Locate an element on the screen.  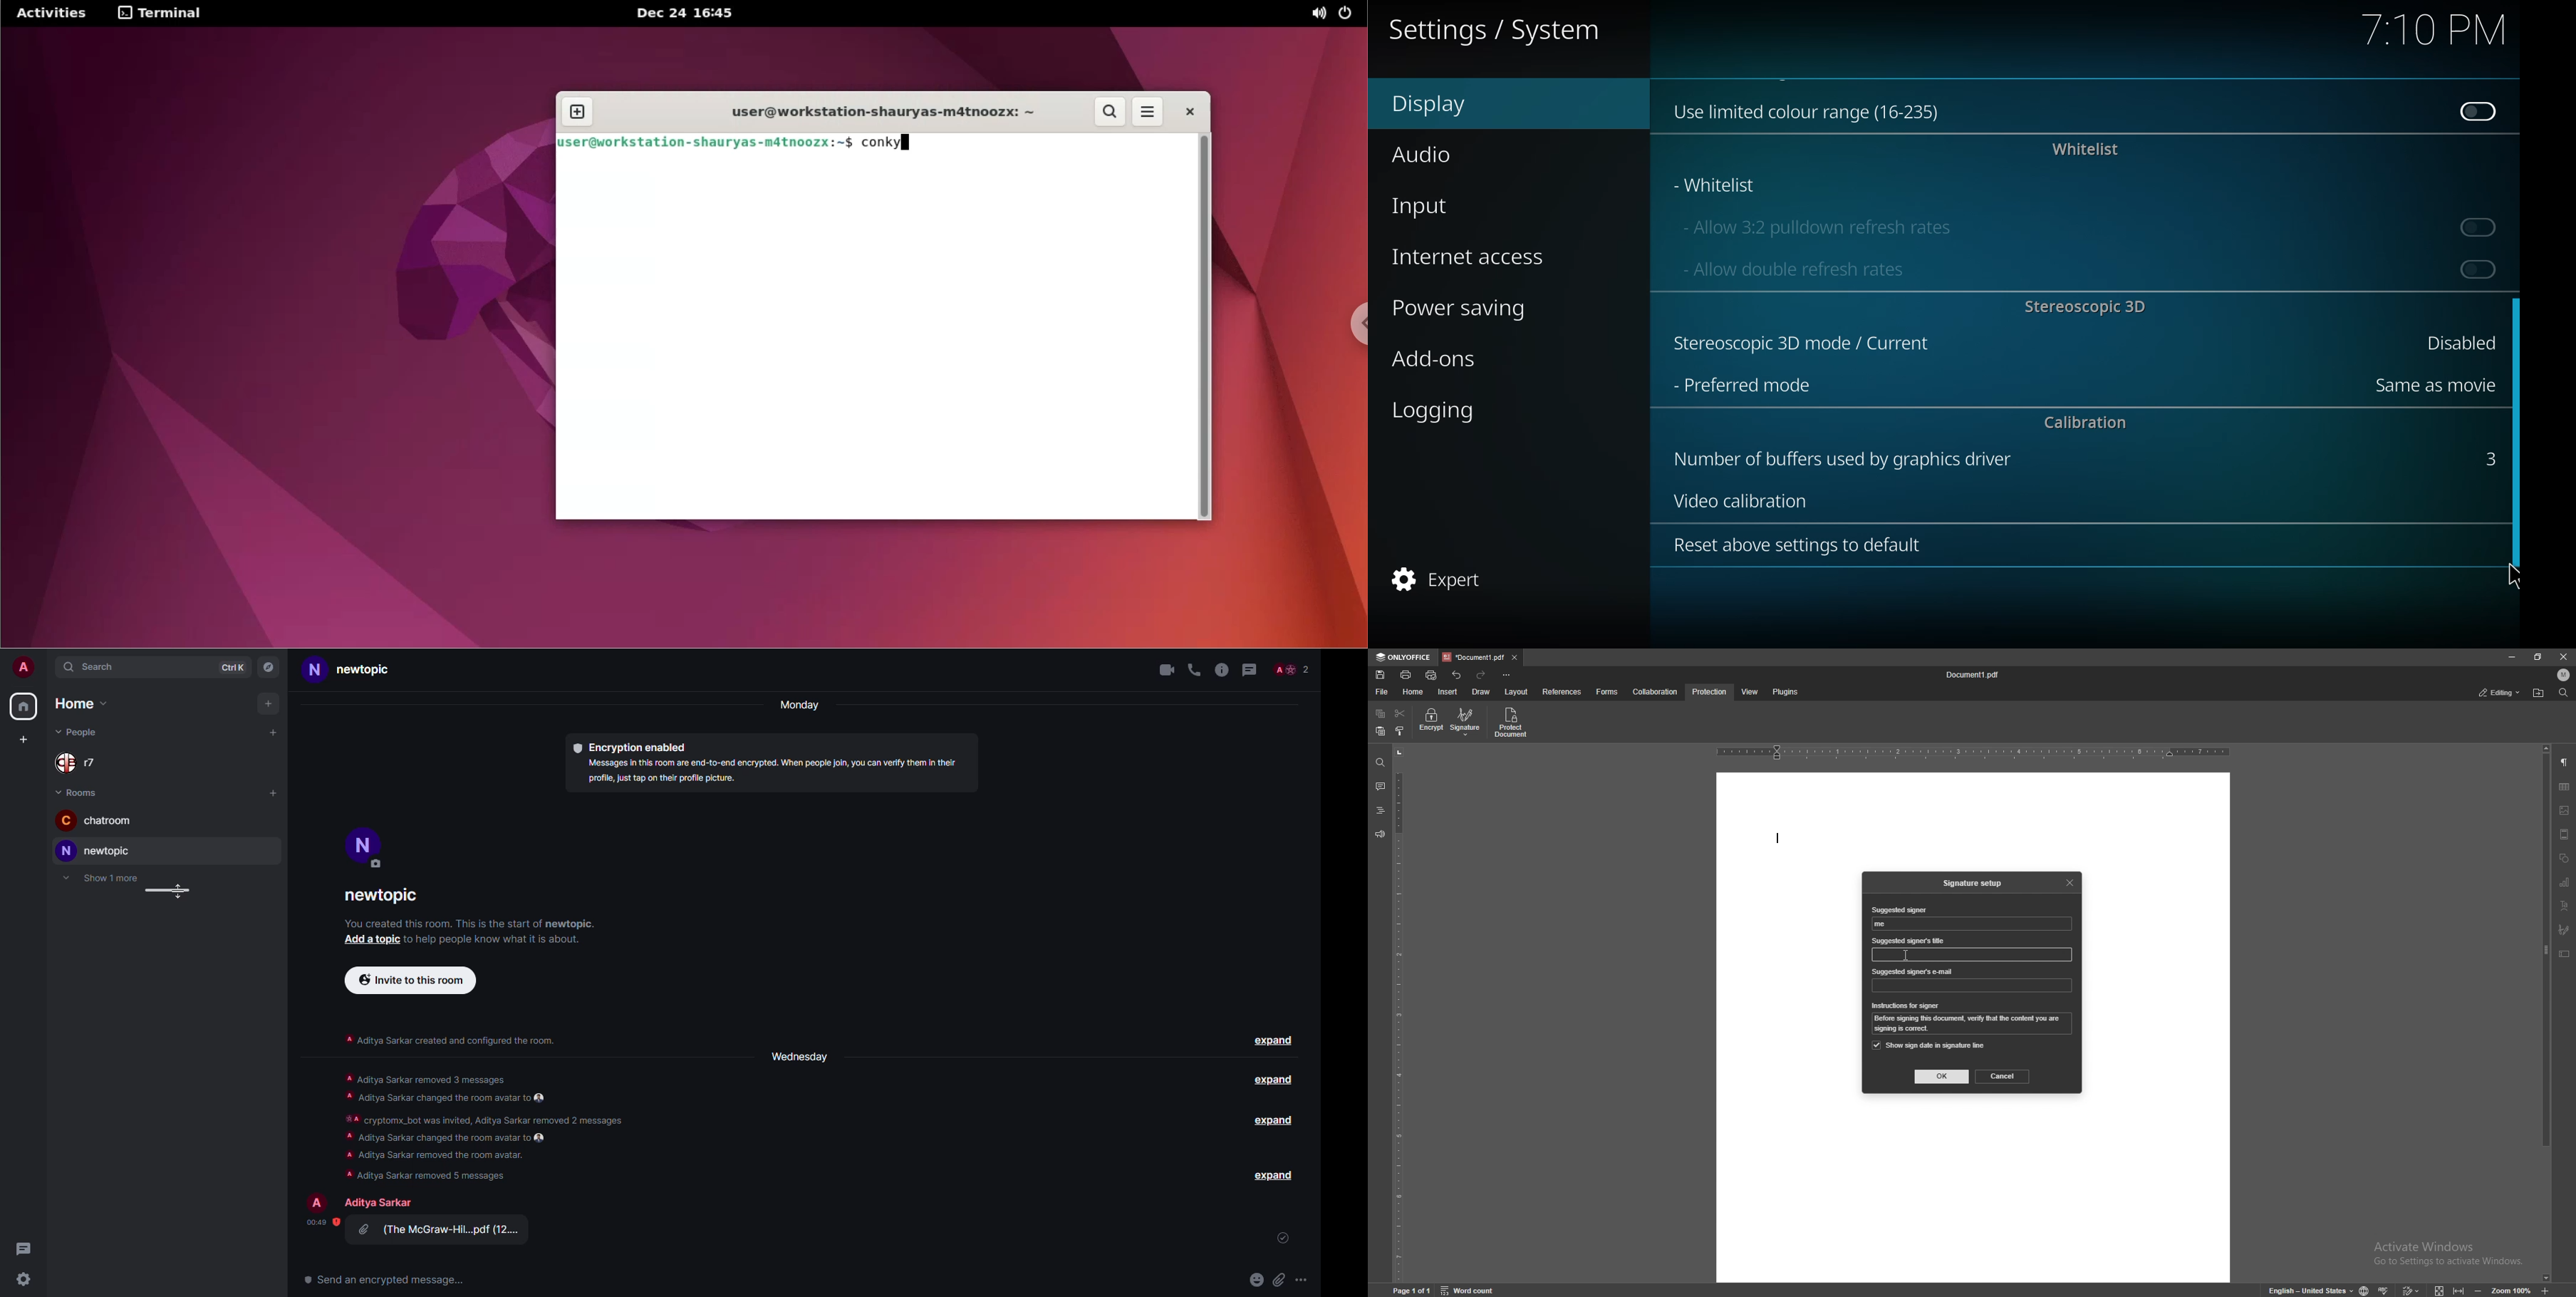
‘You created this room. This is the start of newtopic. is located at coordinates (482, 923).